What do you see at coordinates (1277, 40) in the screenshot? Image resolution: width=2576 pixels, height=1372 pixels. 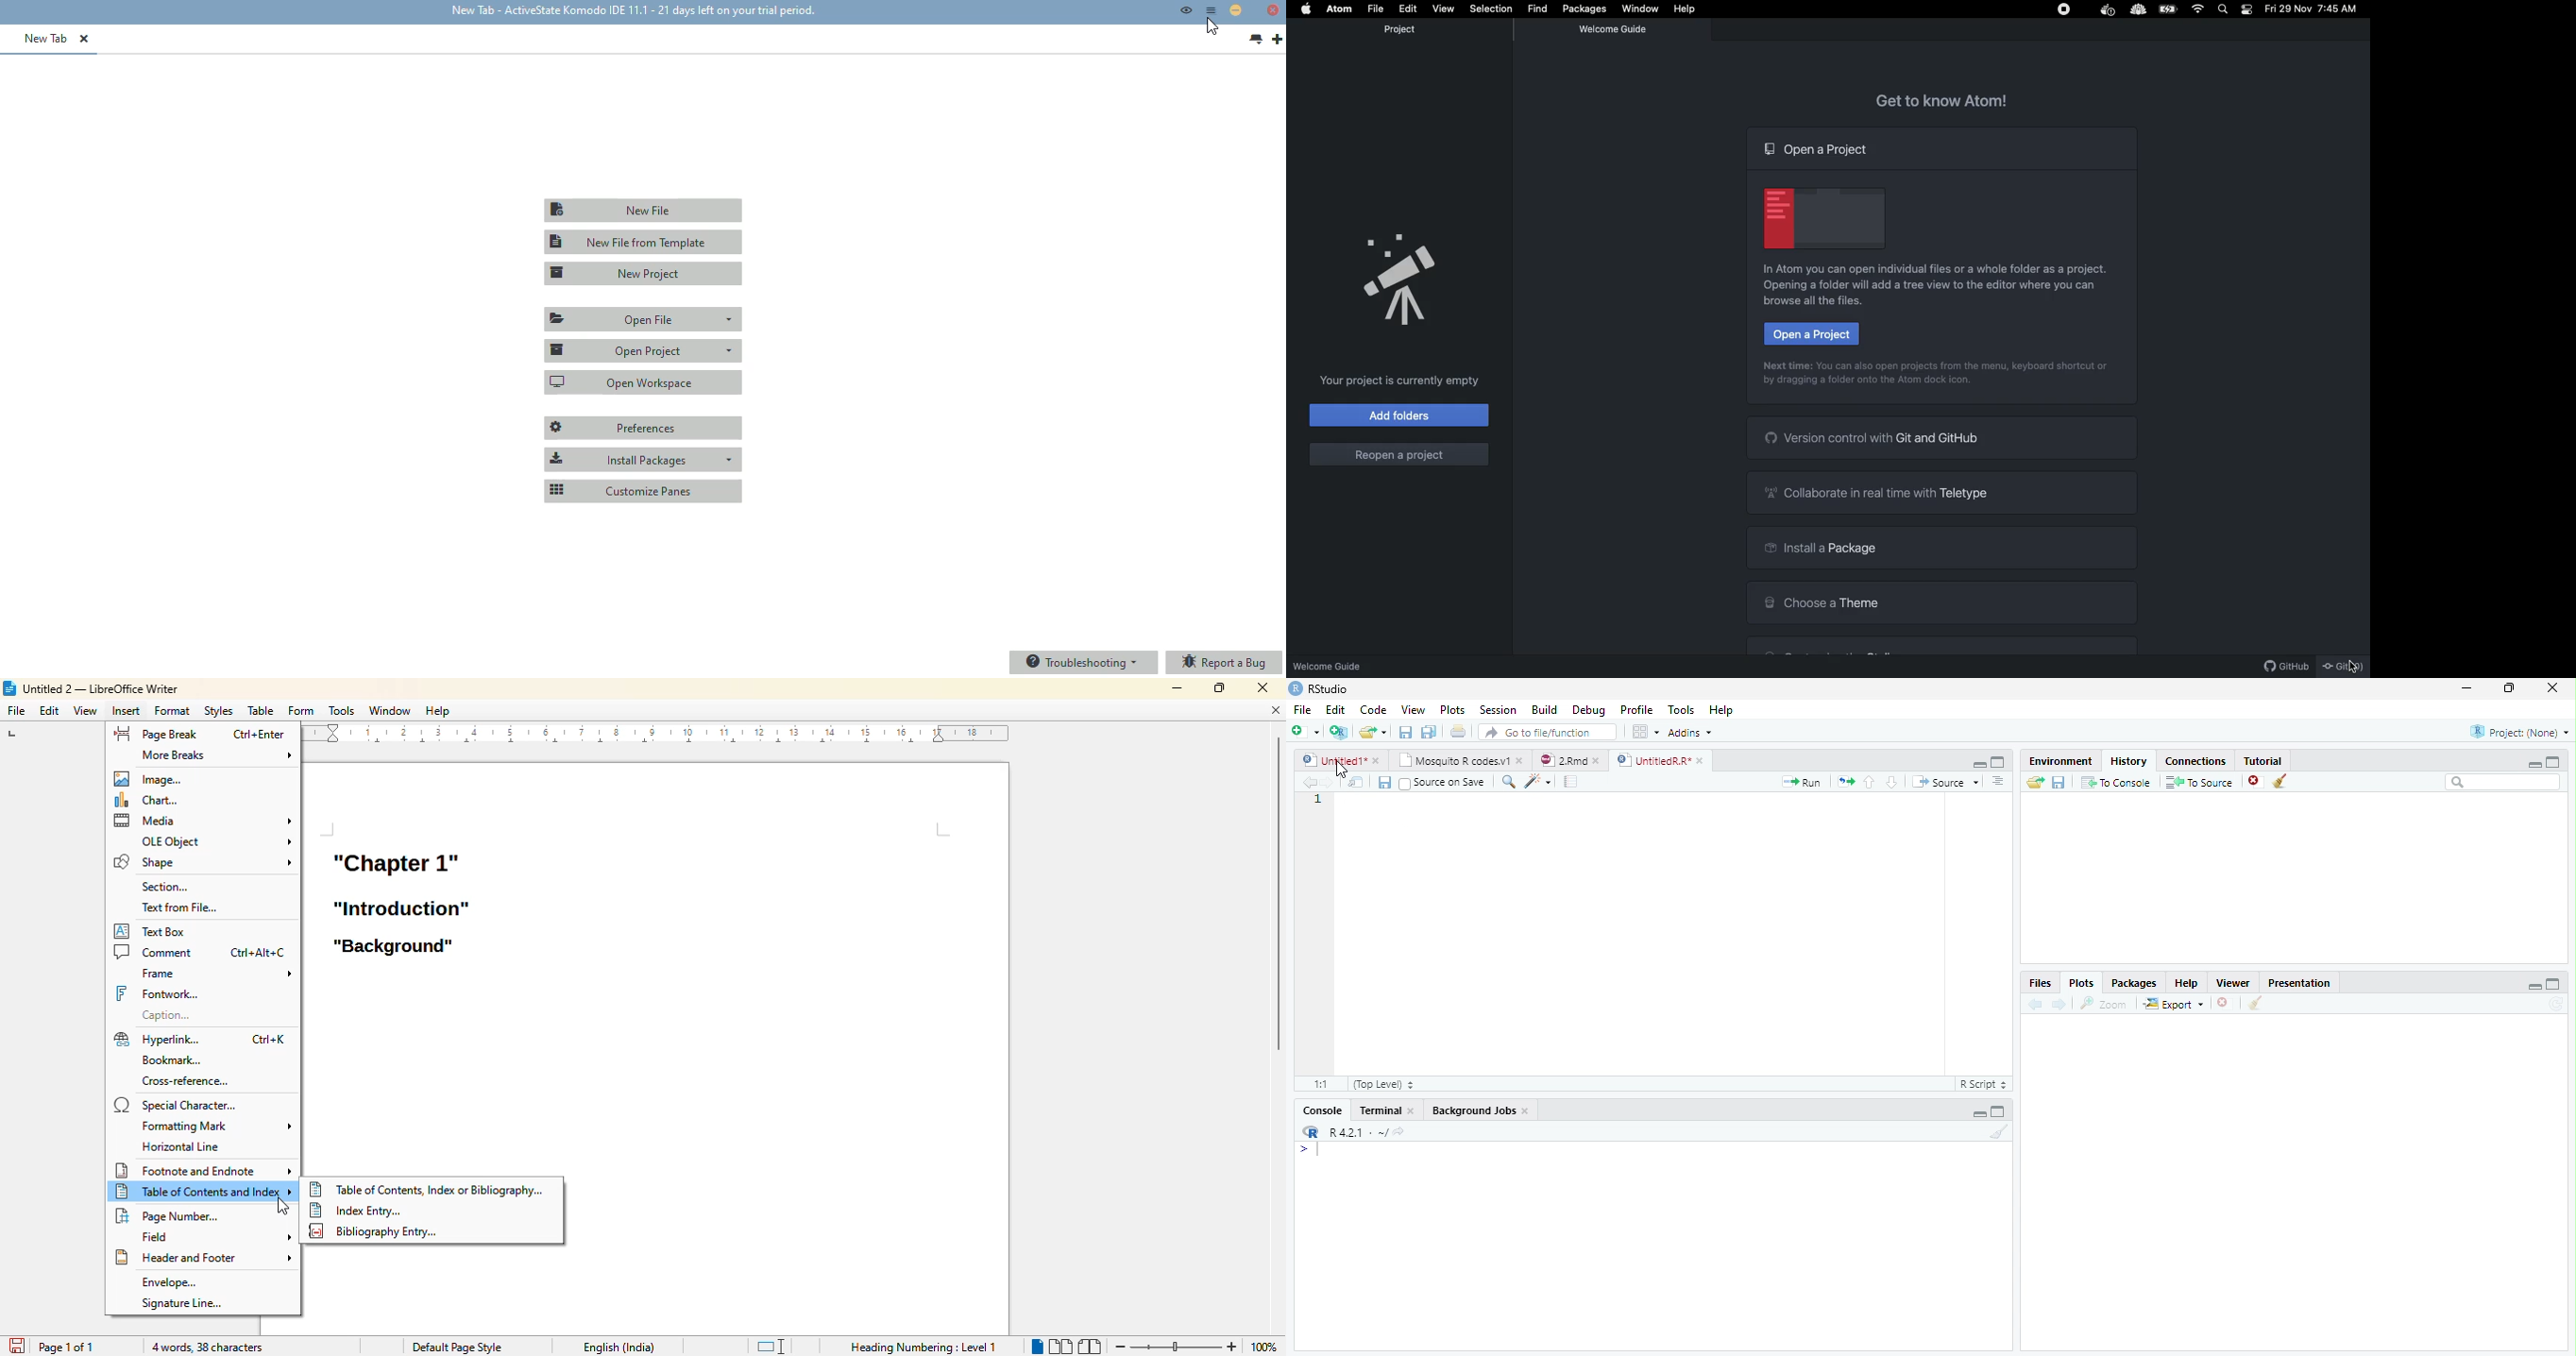 I see `new tab` at bounding box center [1277, 40].